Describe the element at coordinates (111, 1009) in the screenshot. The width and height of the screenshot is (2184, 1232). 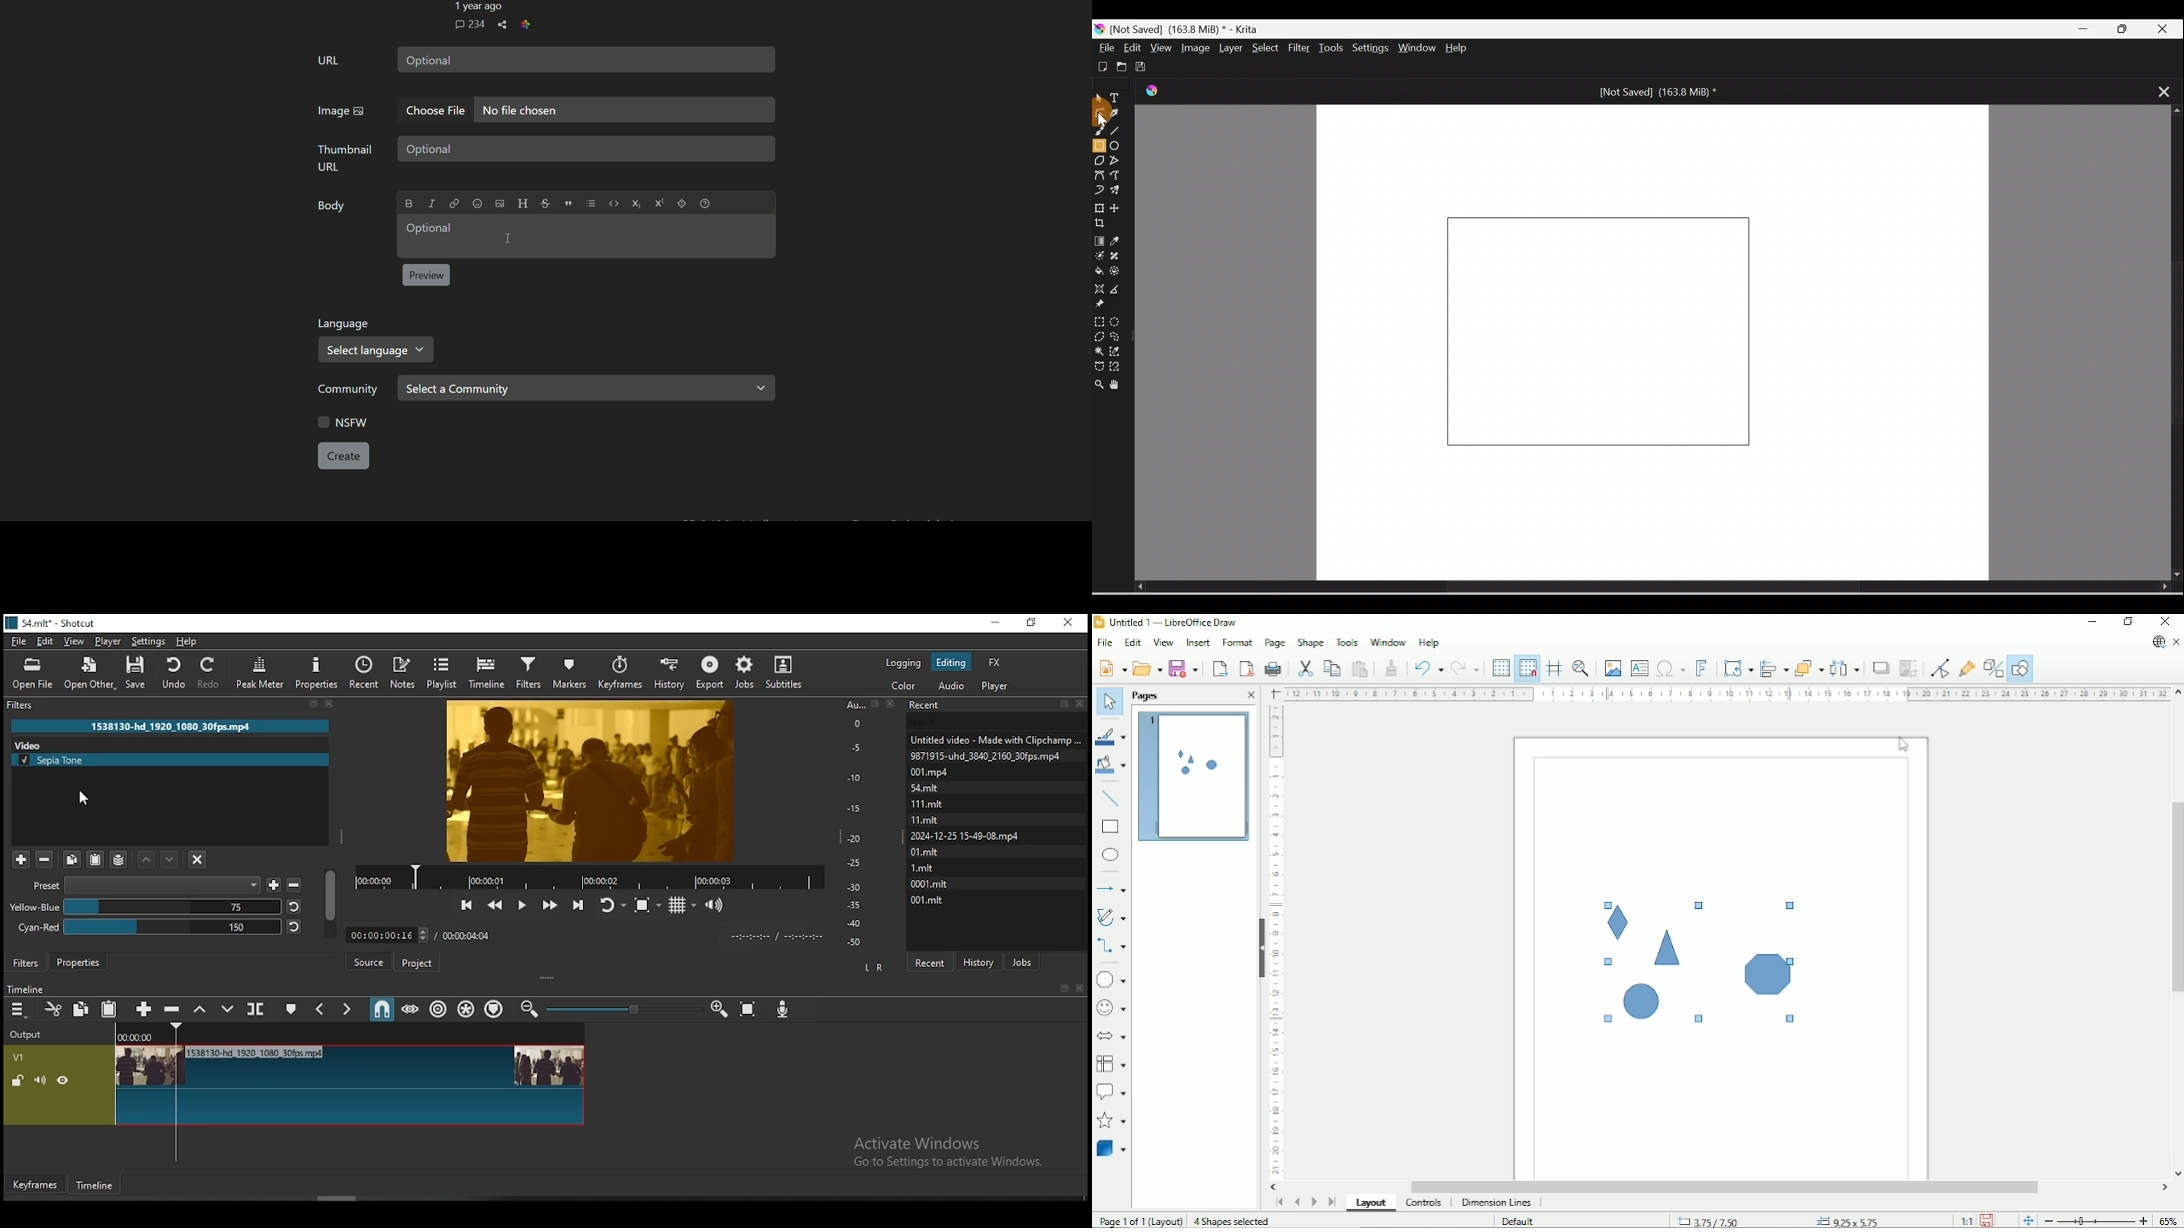
I see `paste` at that location.